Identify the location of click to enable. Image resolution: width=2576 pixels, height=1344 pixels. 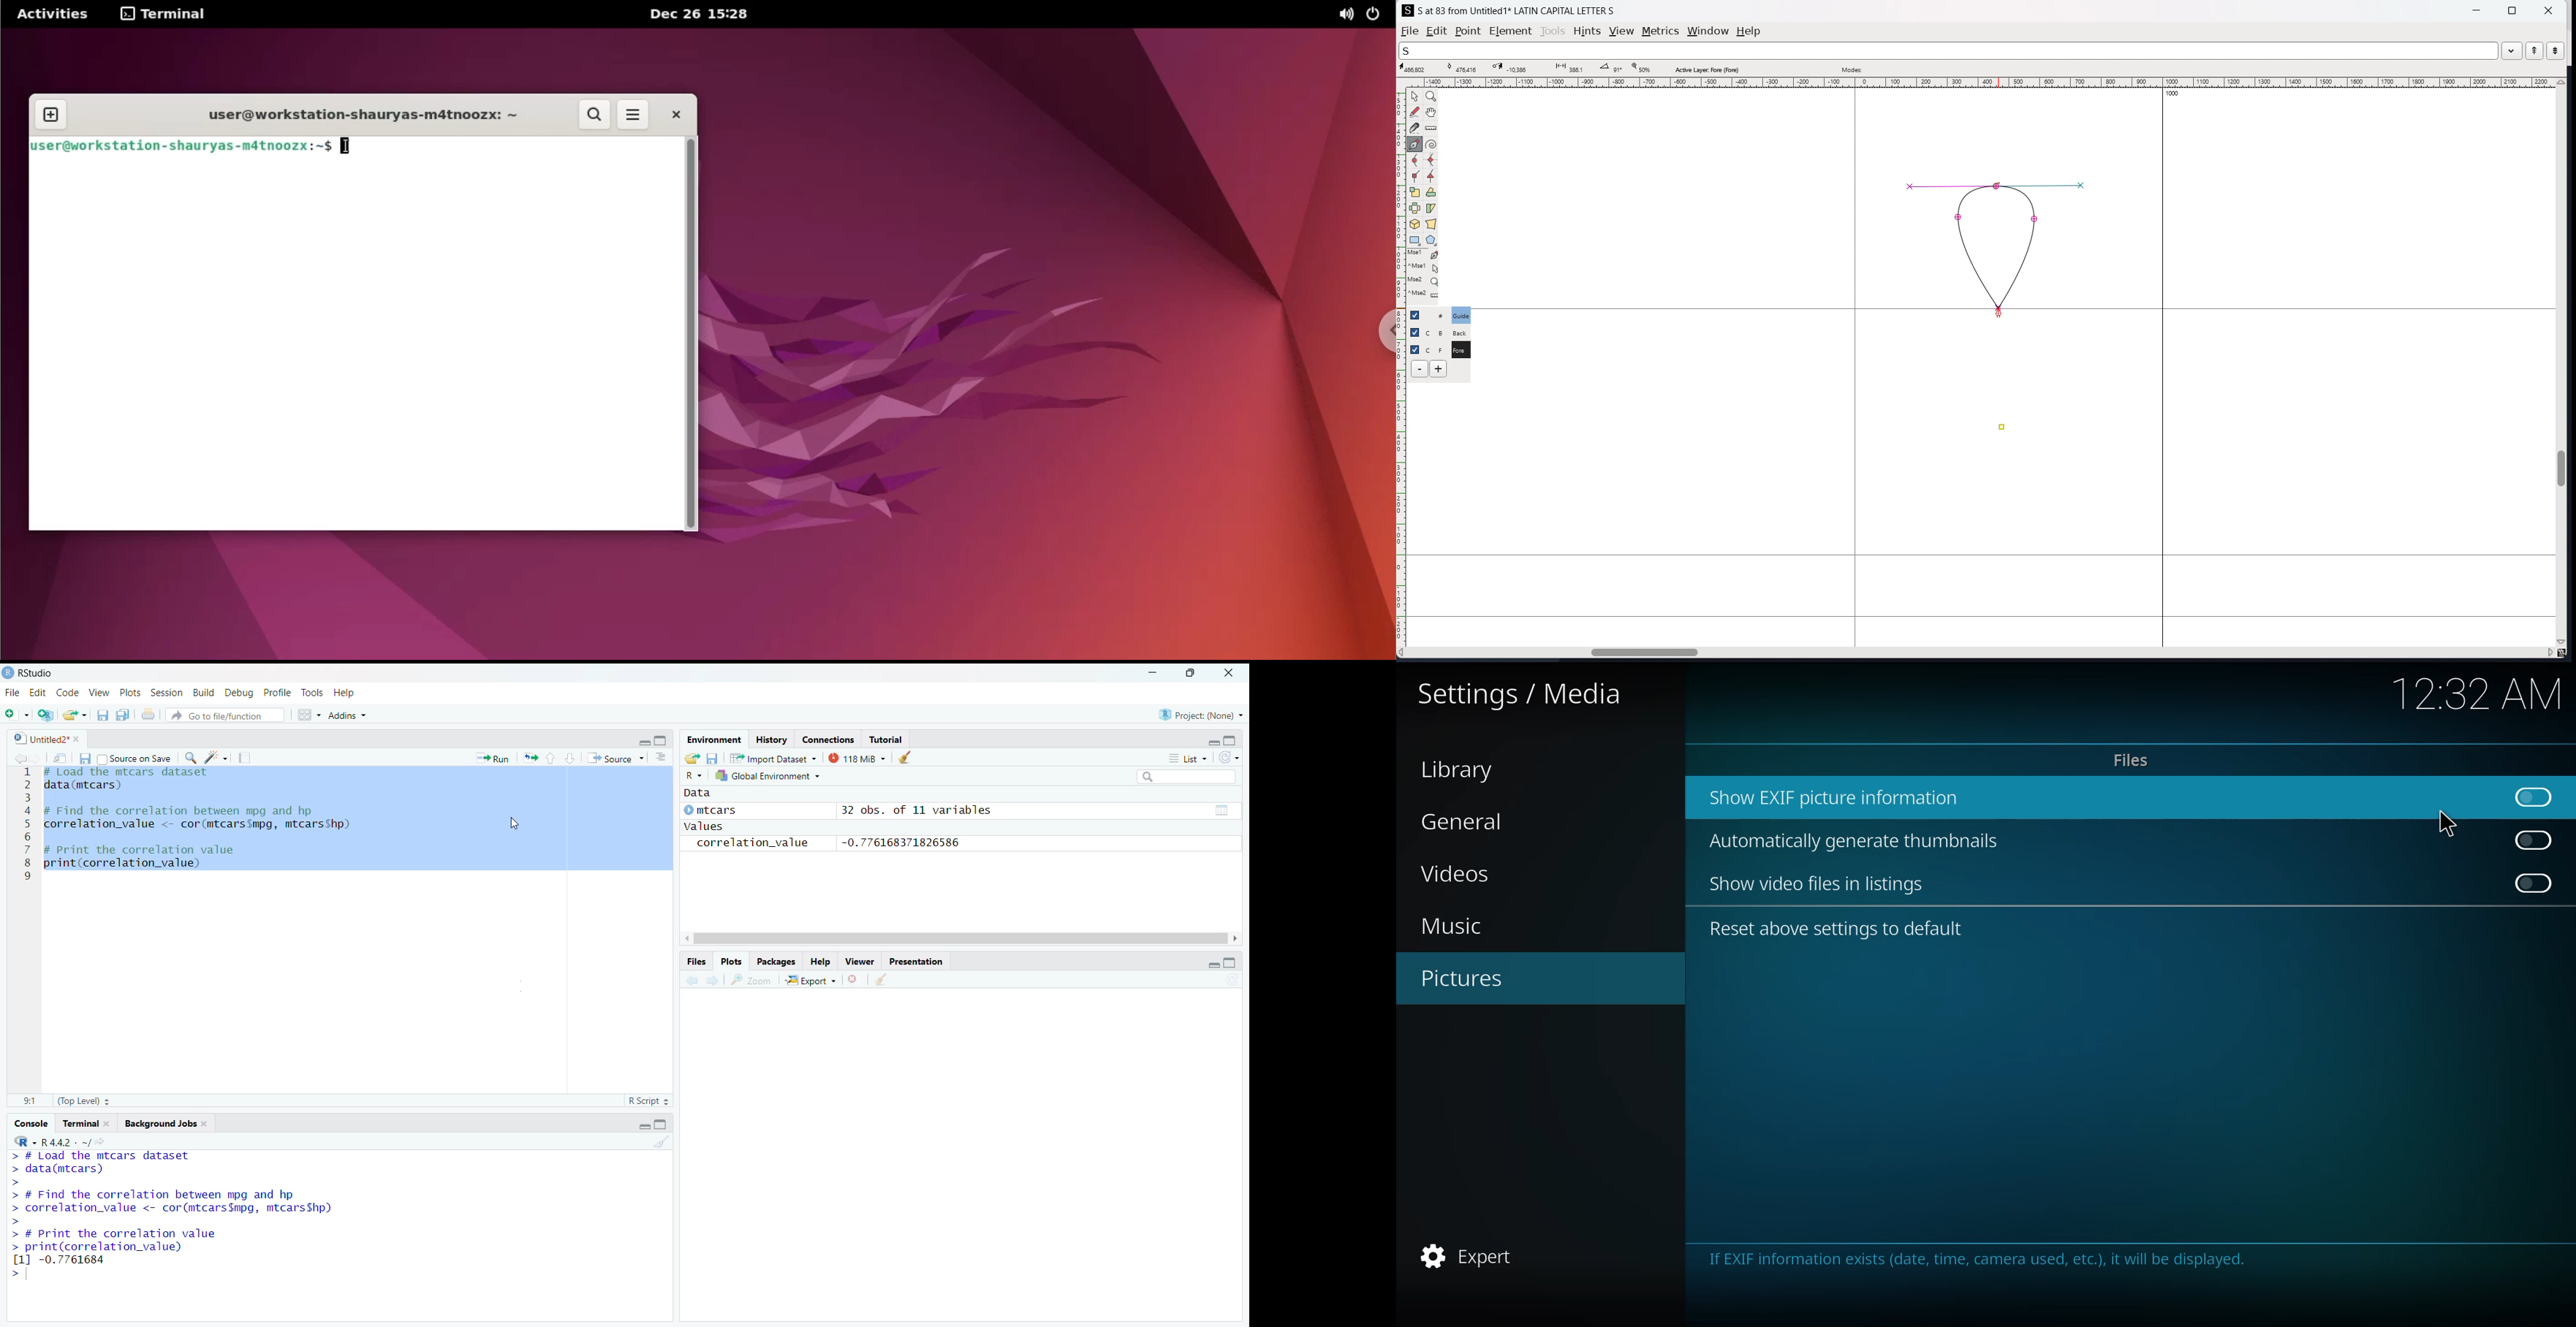
(2530, 839).